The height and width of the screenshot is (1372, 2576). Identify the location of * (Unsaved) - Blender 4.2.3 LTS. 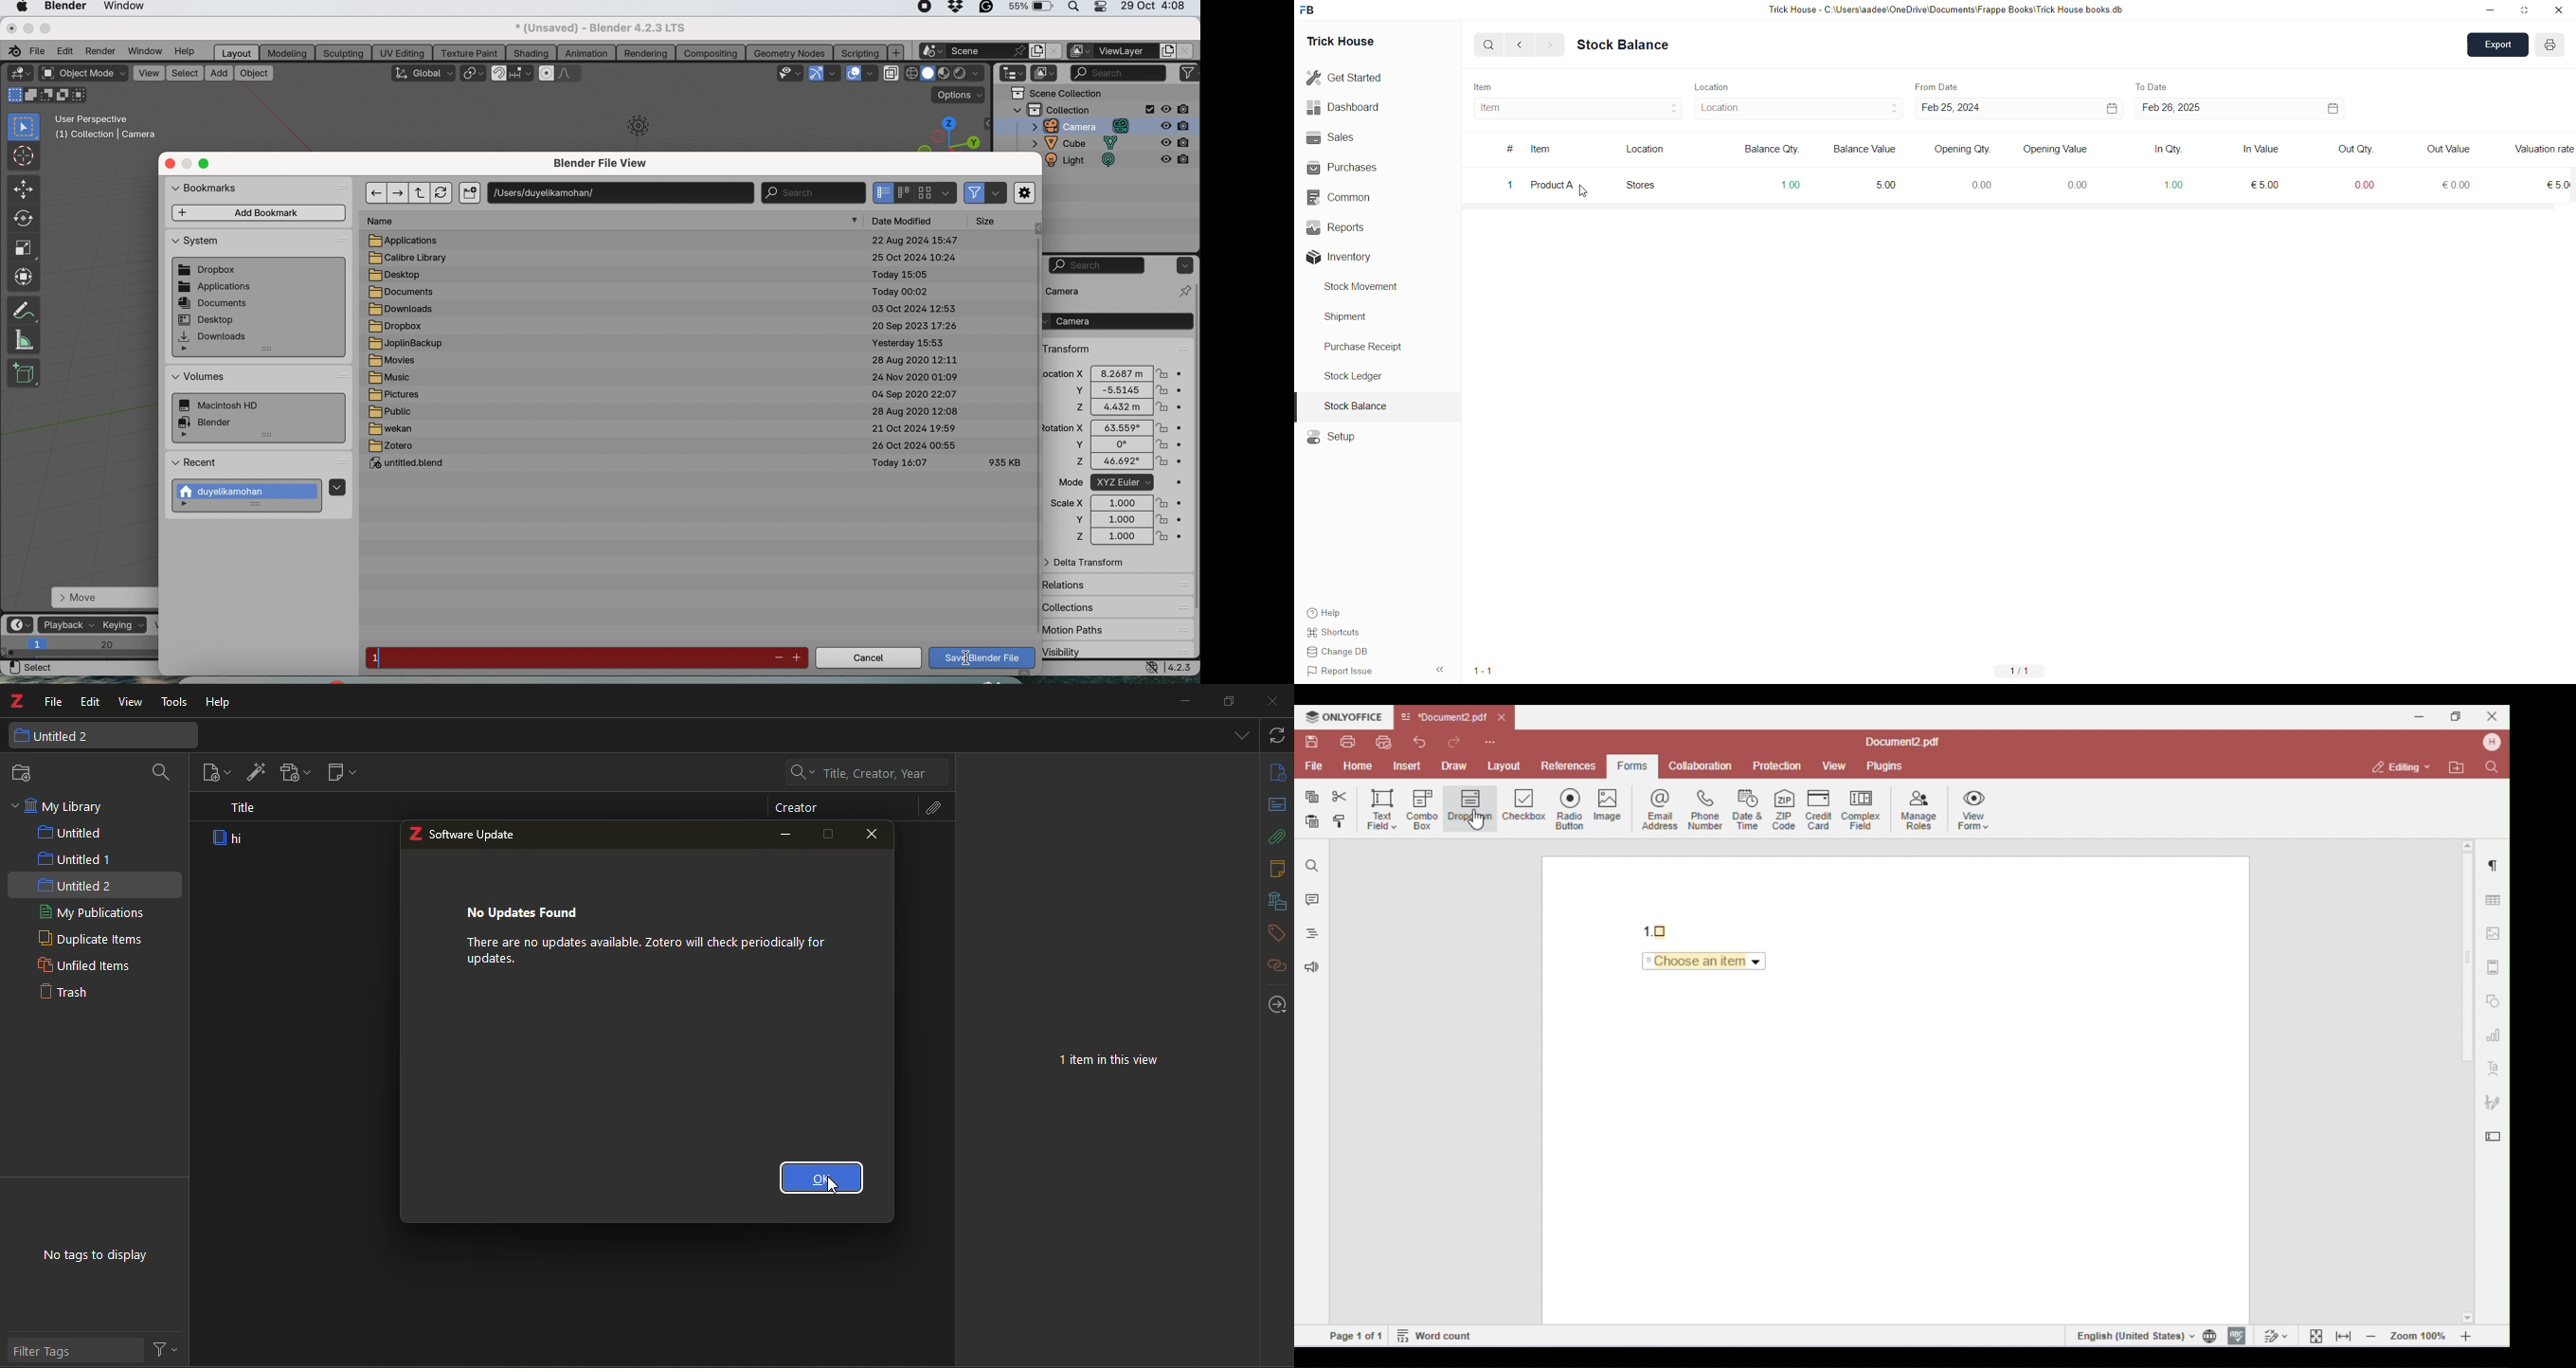
(600, 27).